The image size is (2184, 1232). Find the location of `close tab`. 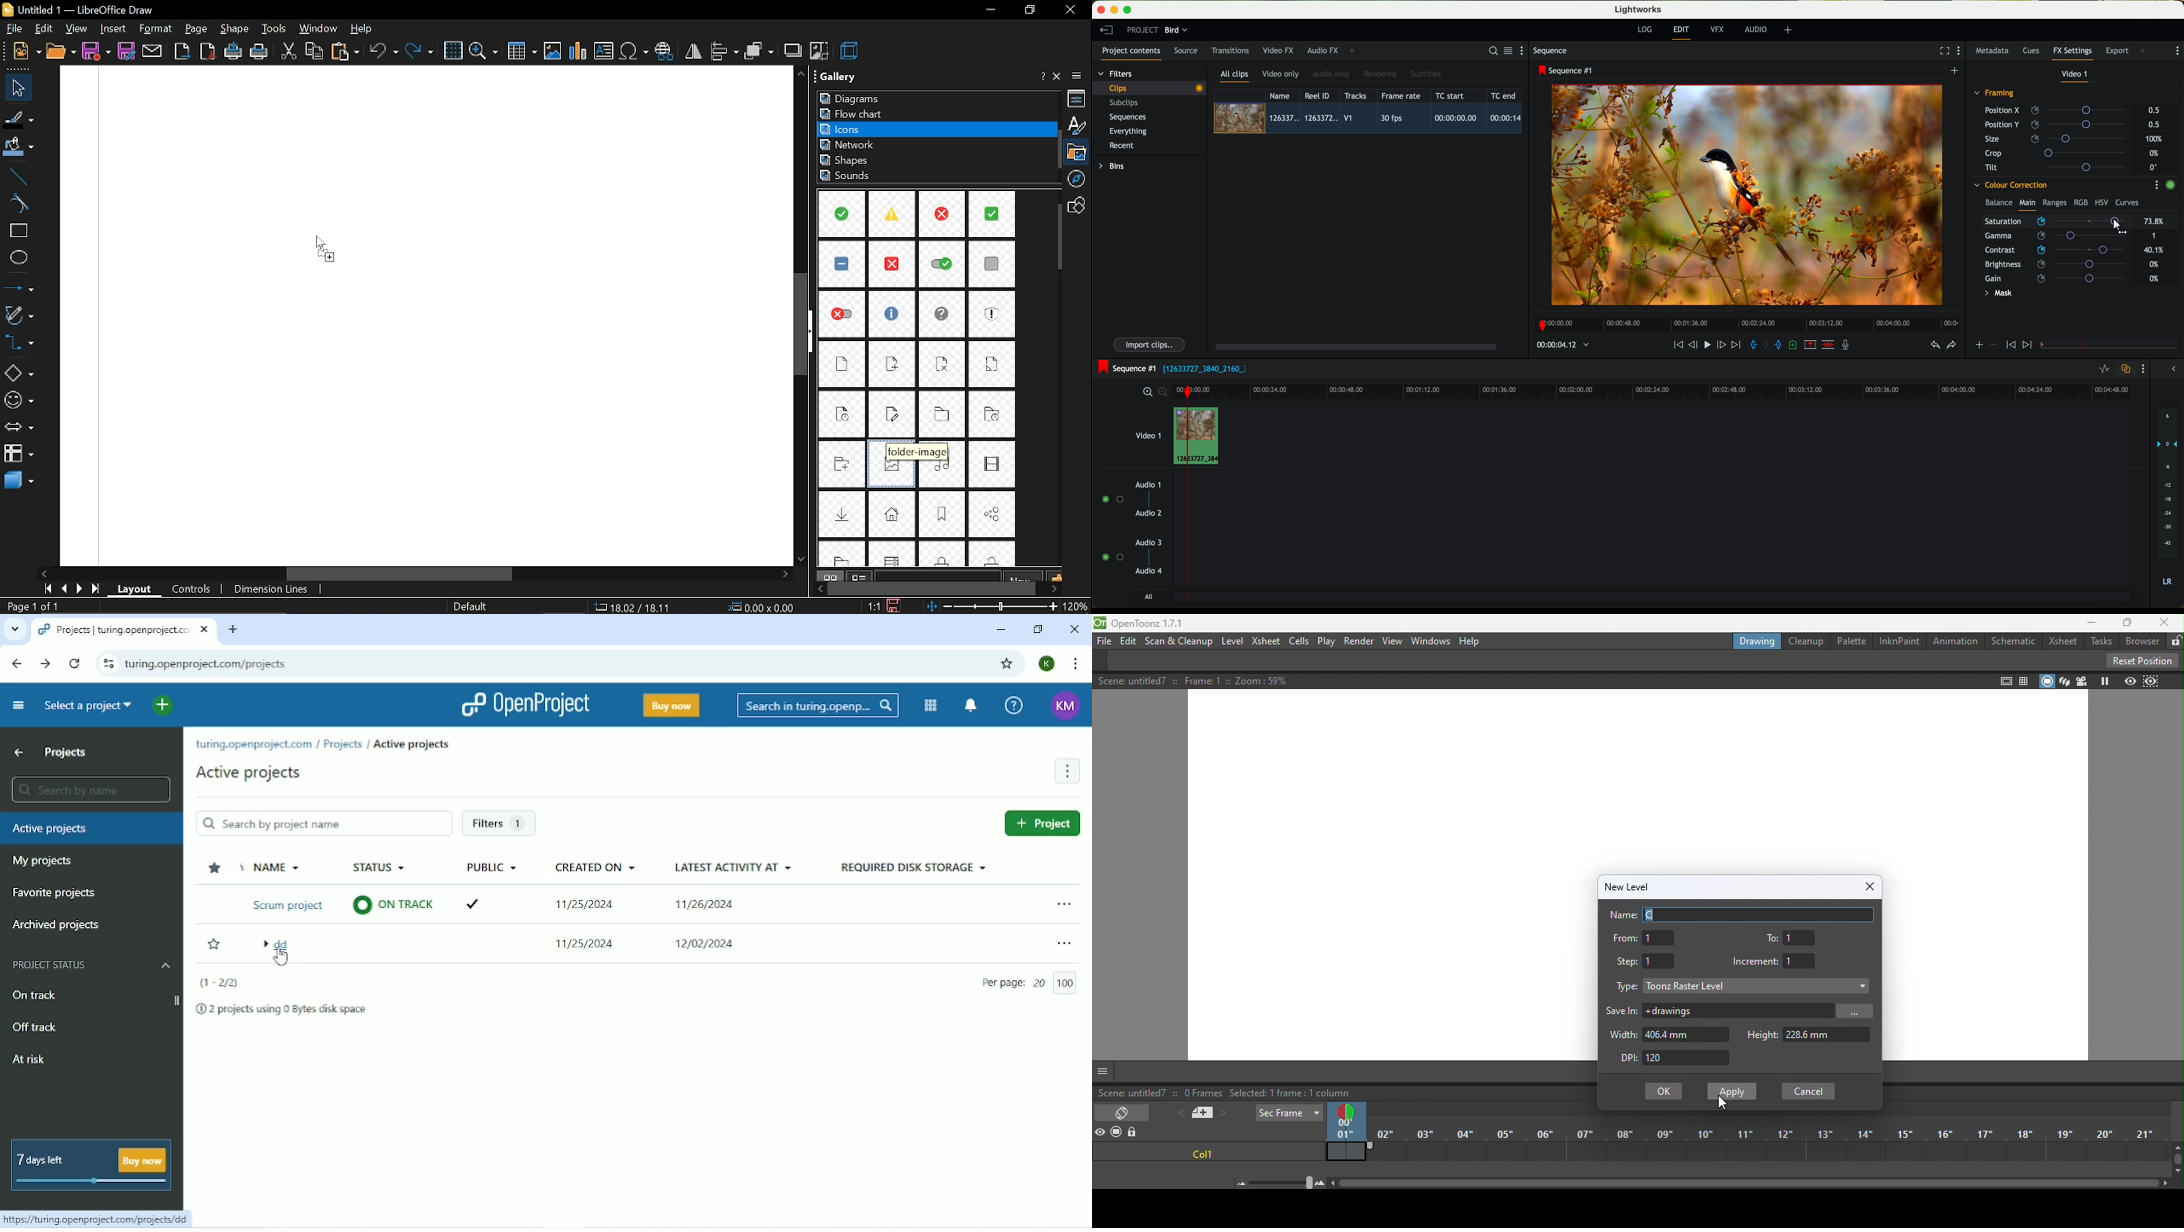

close tab is located at coordinates (208, 628).